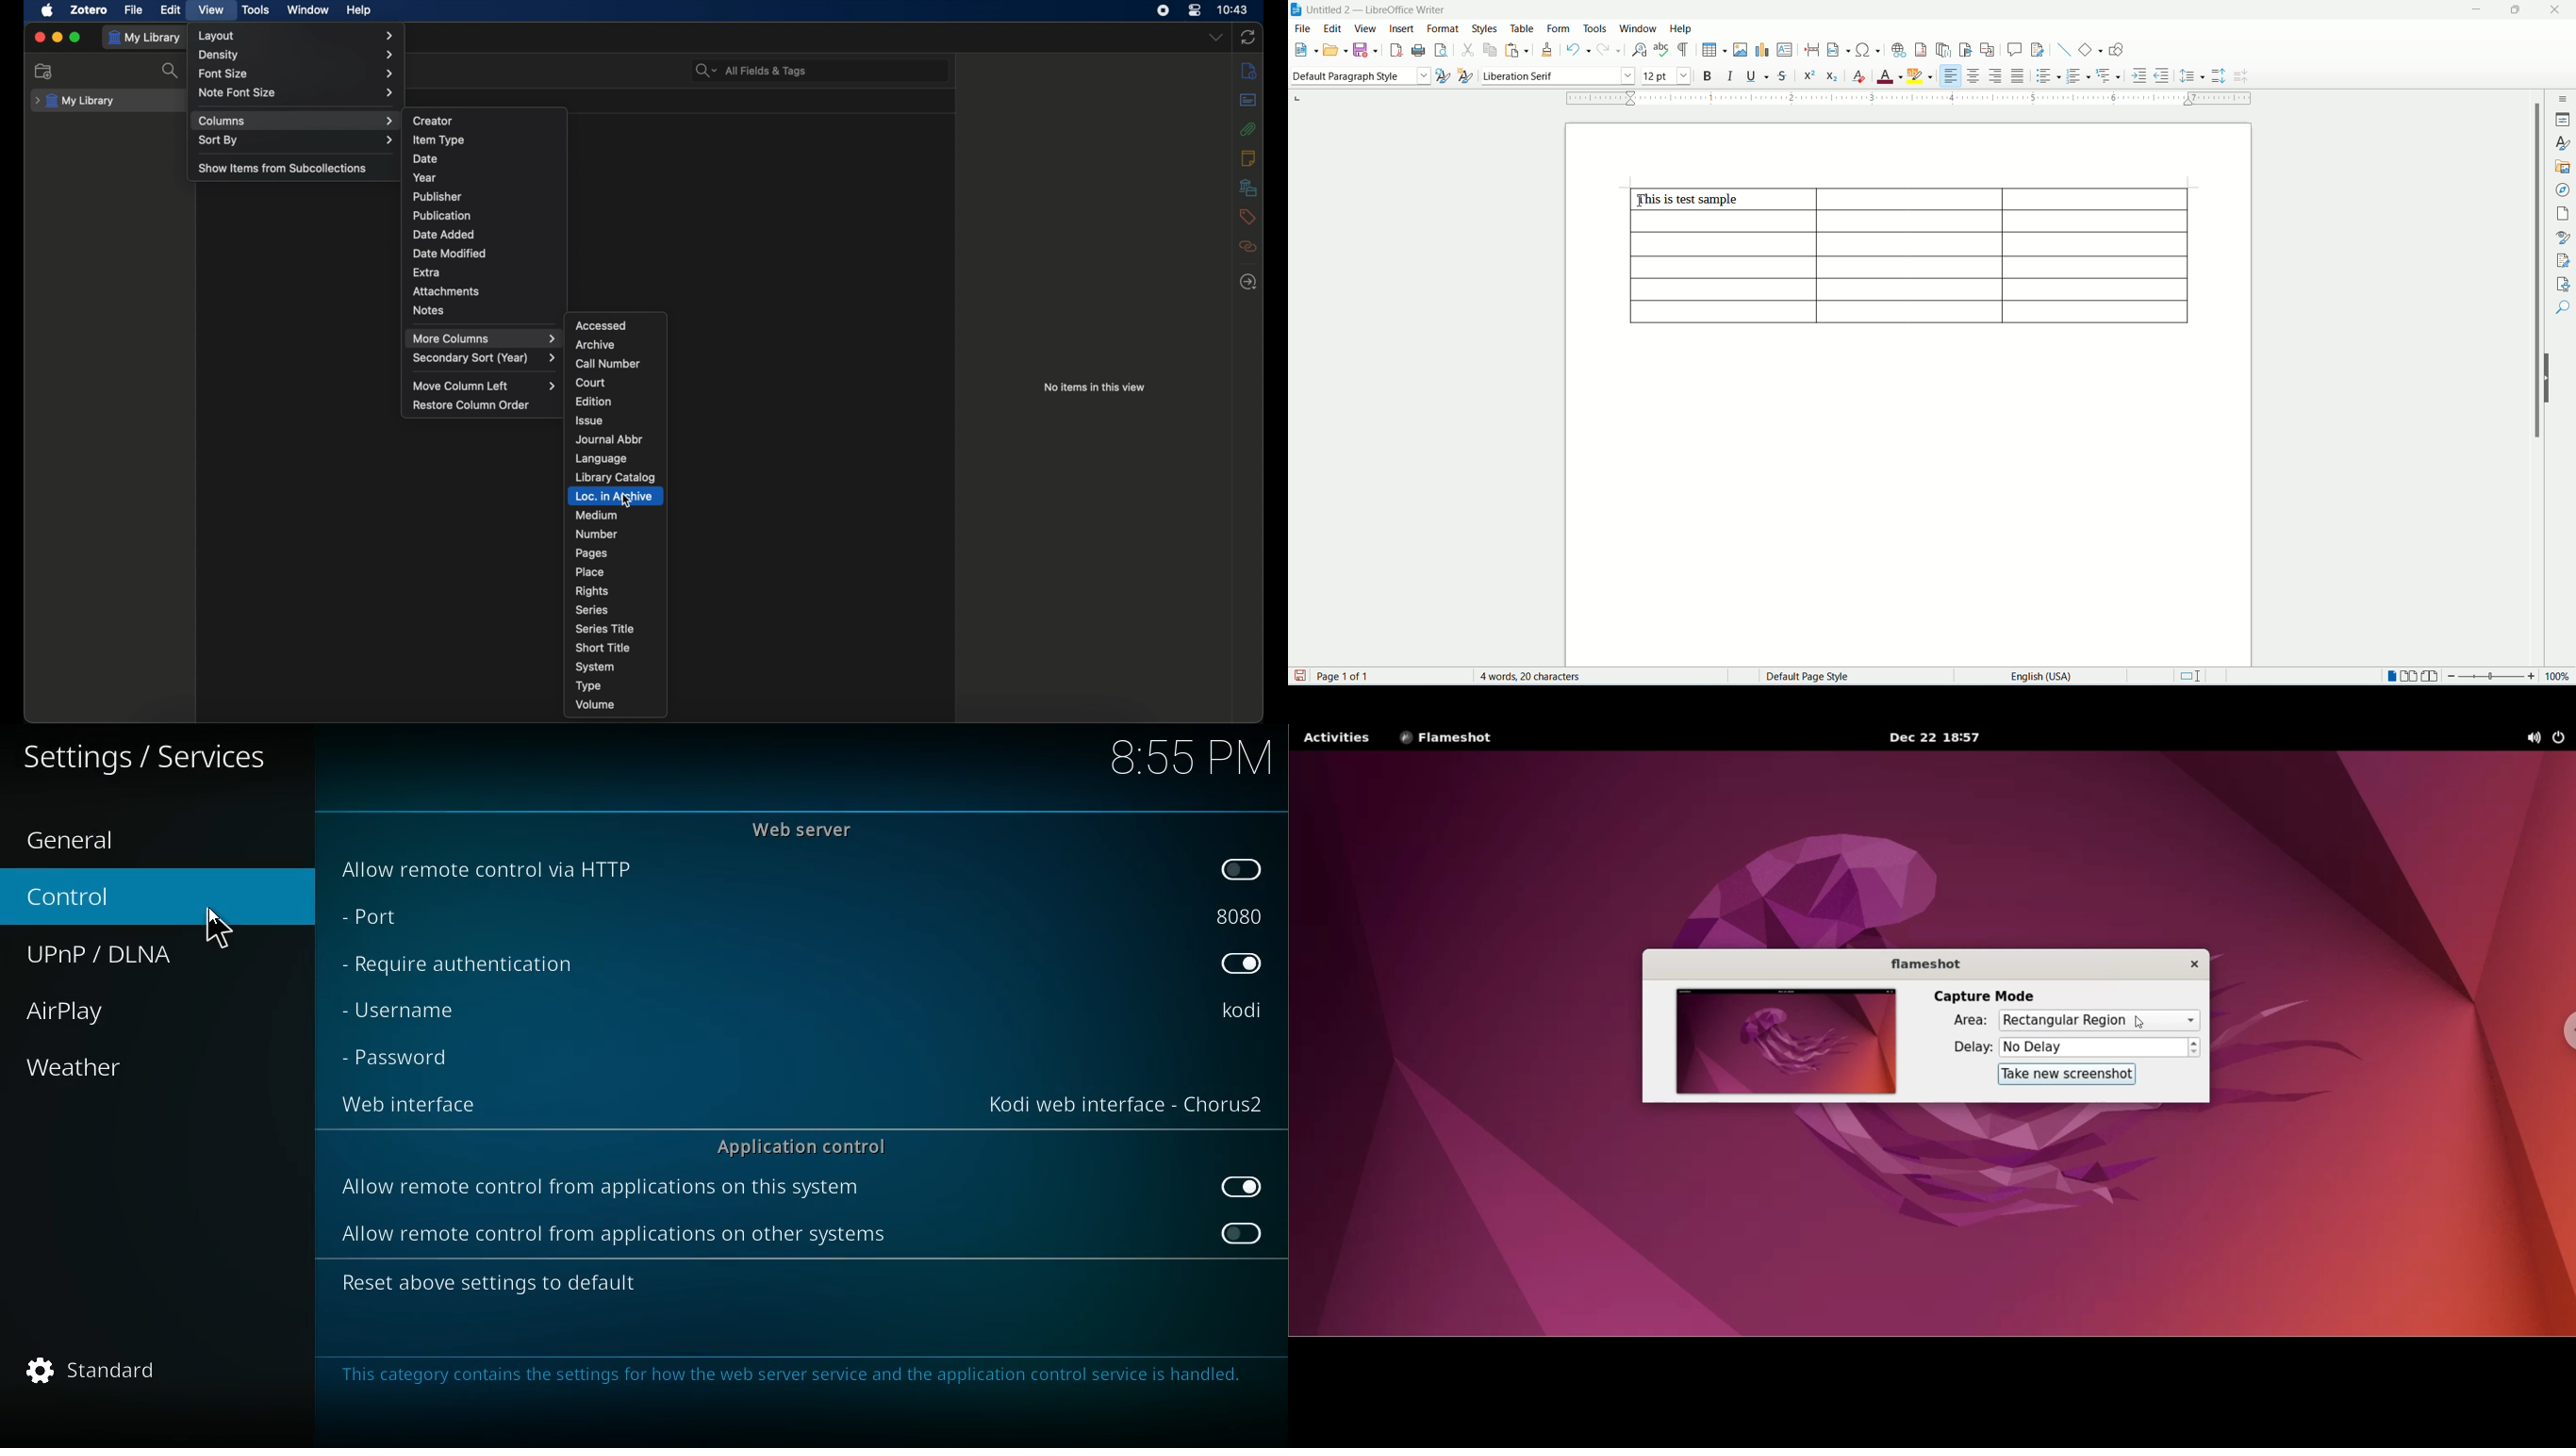 The width and height of the screenshot is (2576, 1456). Describe the element at coordinates (1988, 50) in the screenshot. I see `insert cross references` at that location.